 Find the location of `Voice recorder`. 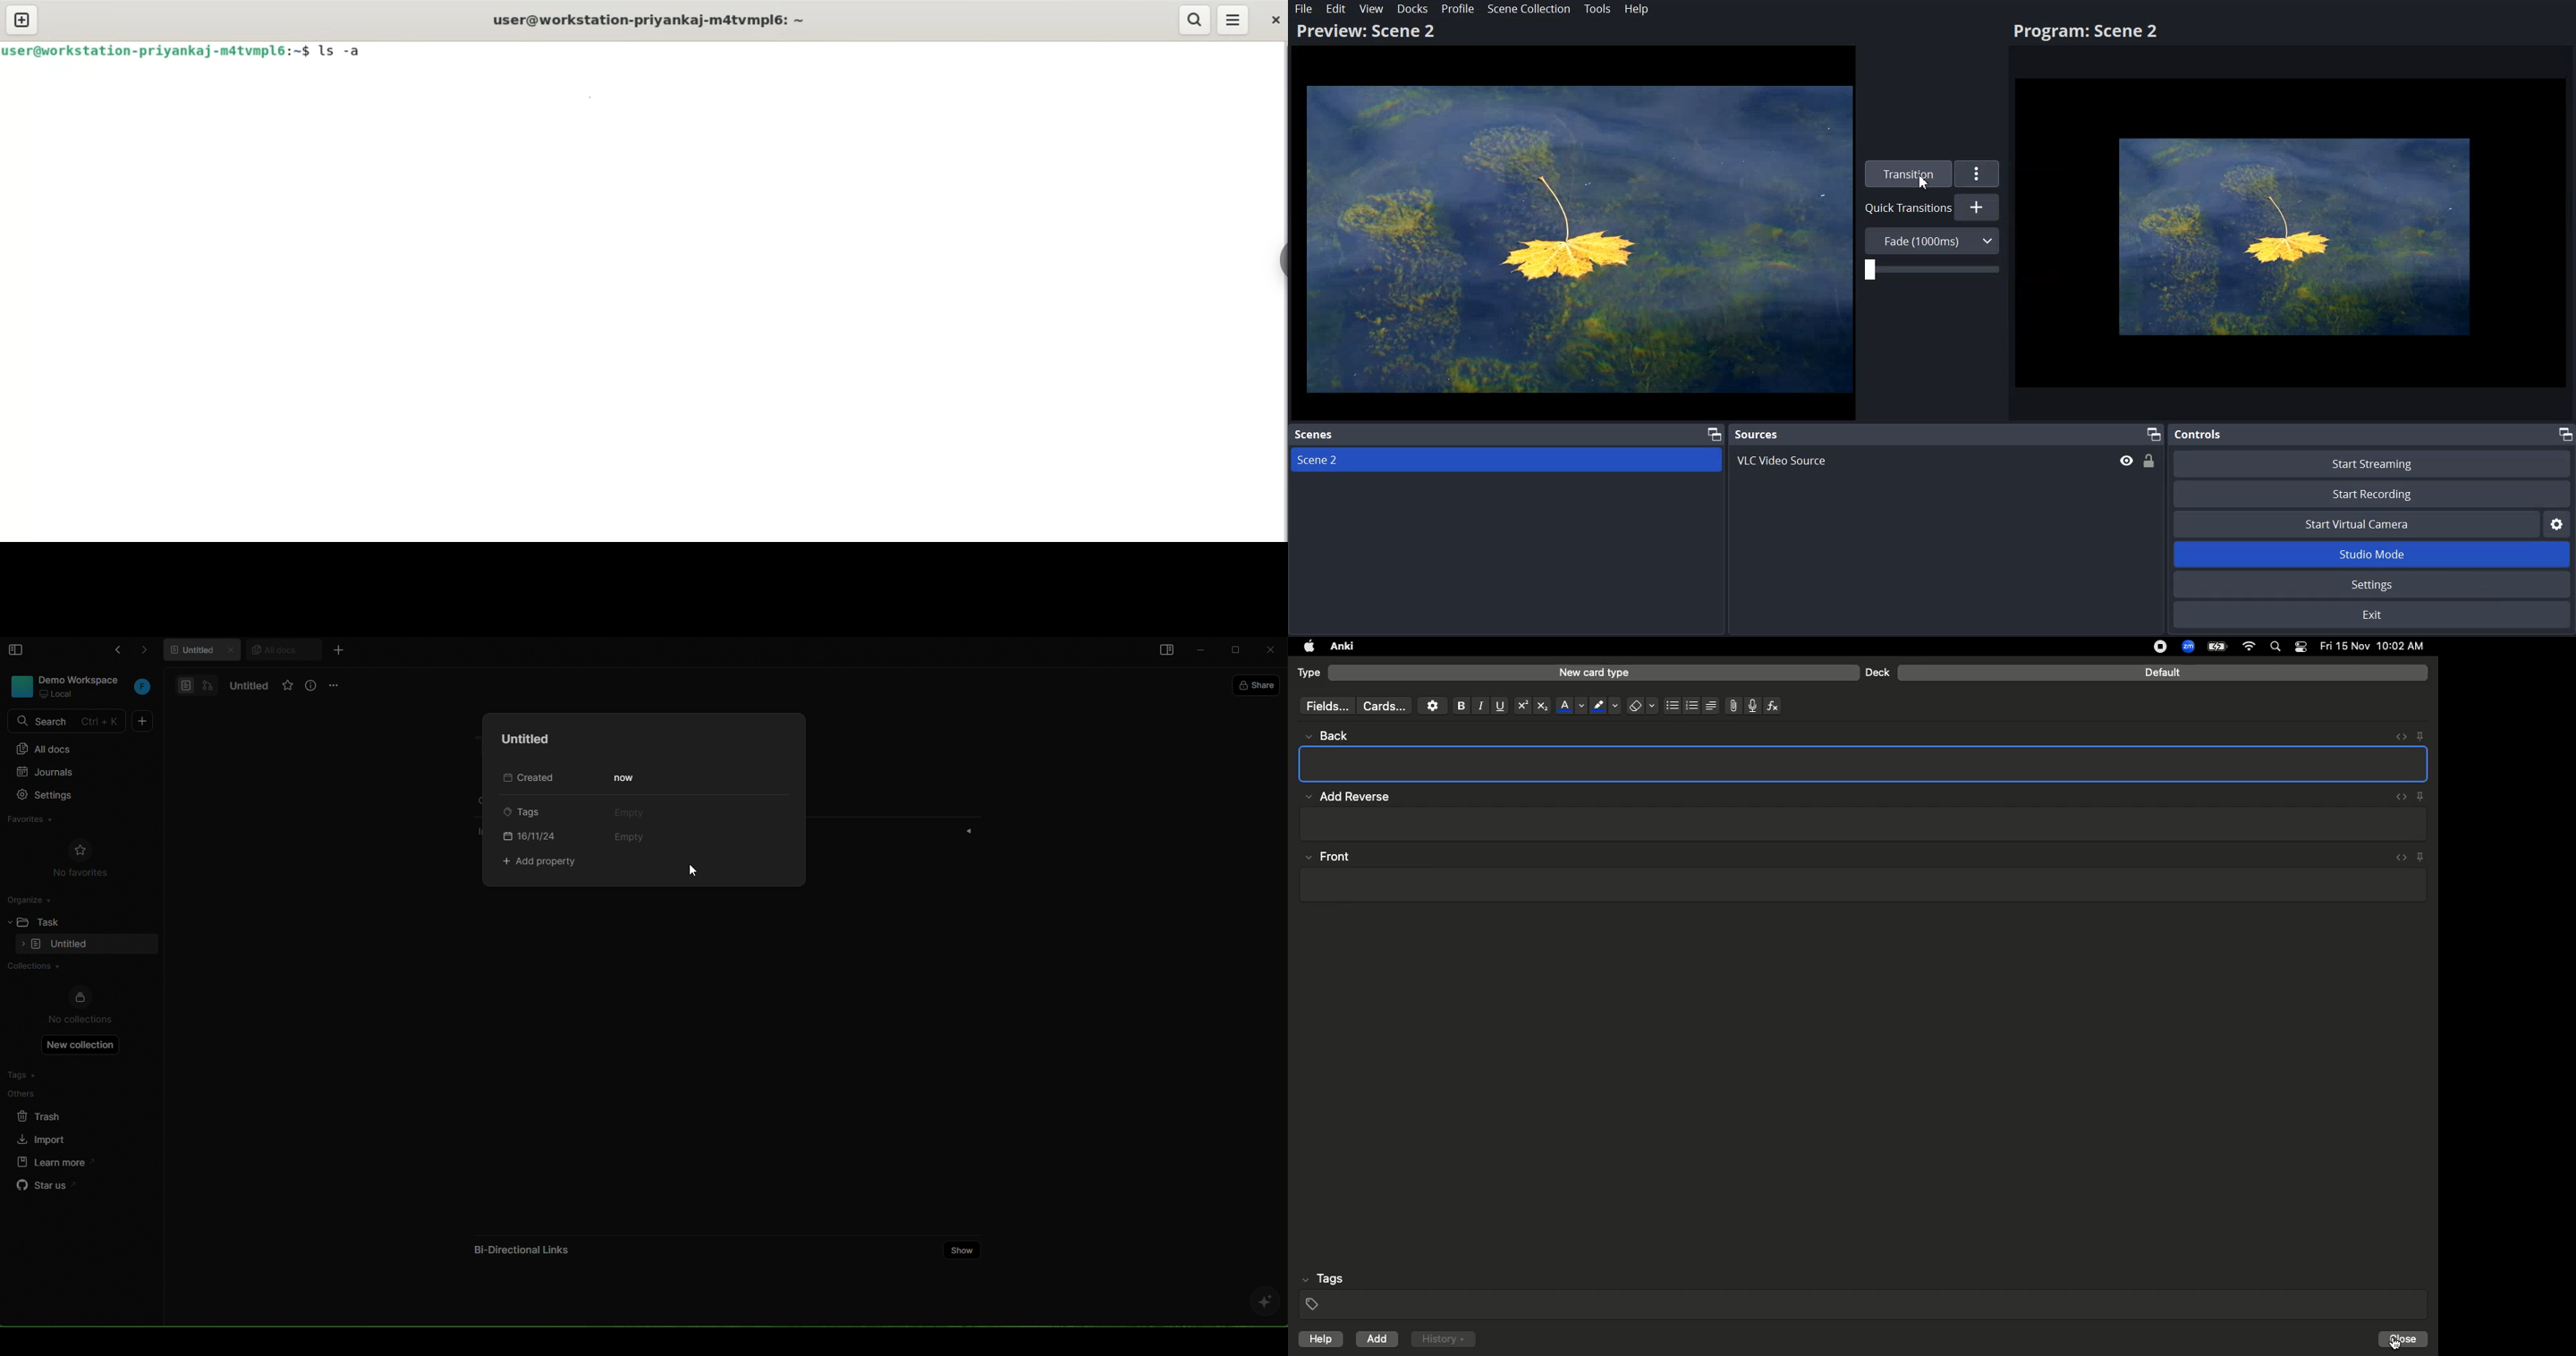

Voice recorder is located at coordinates (1751, 704).